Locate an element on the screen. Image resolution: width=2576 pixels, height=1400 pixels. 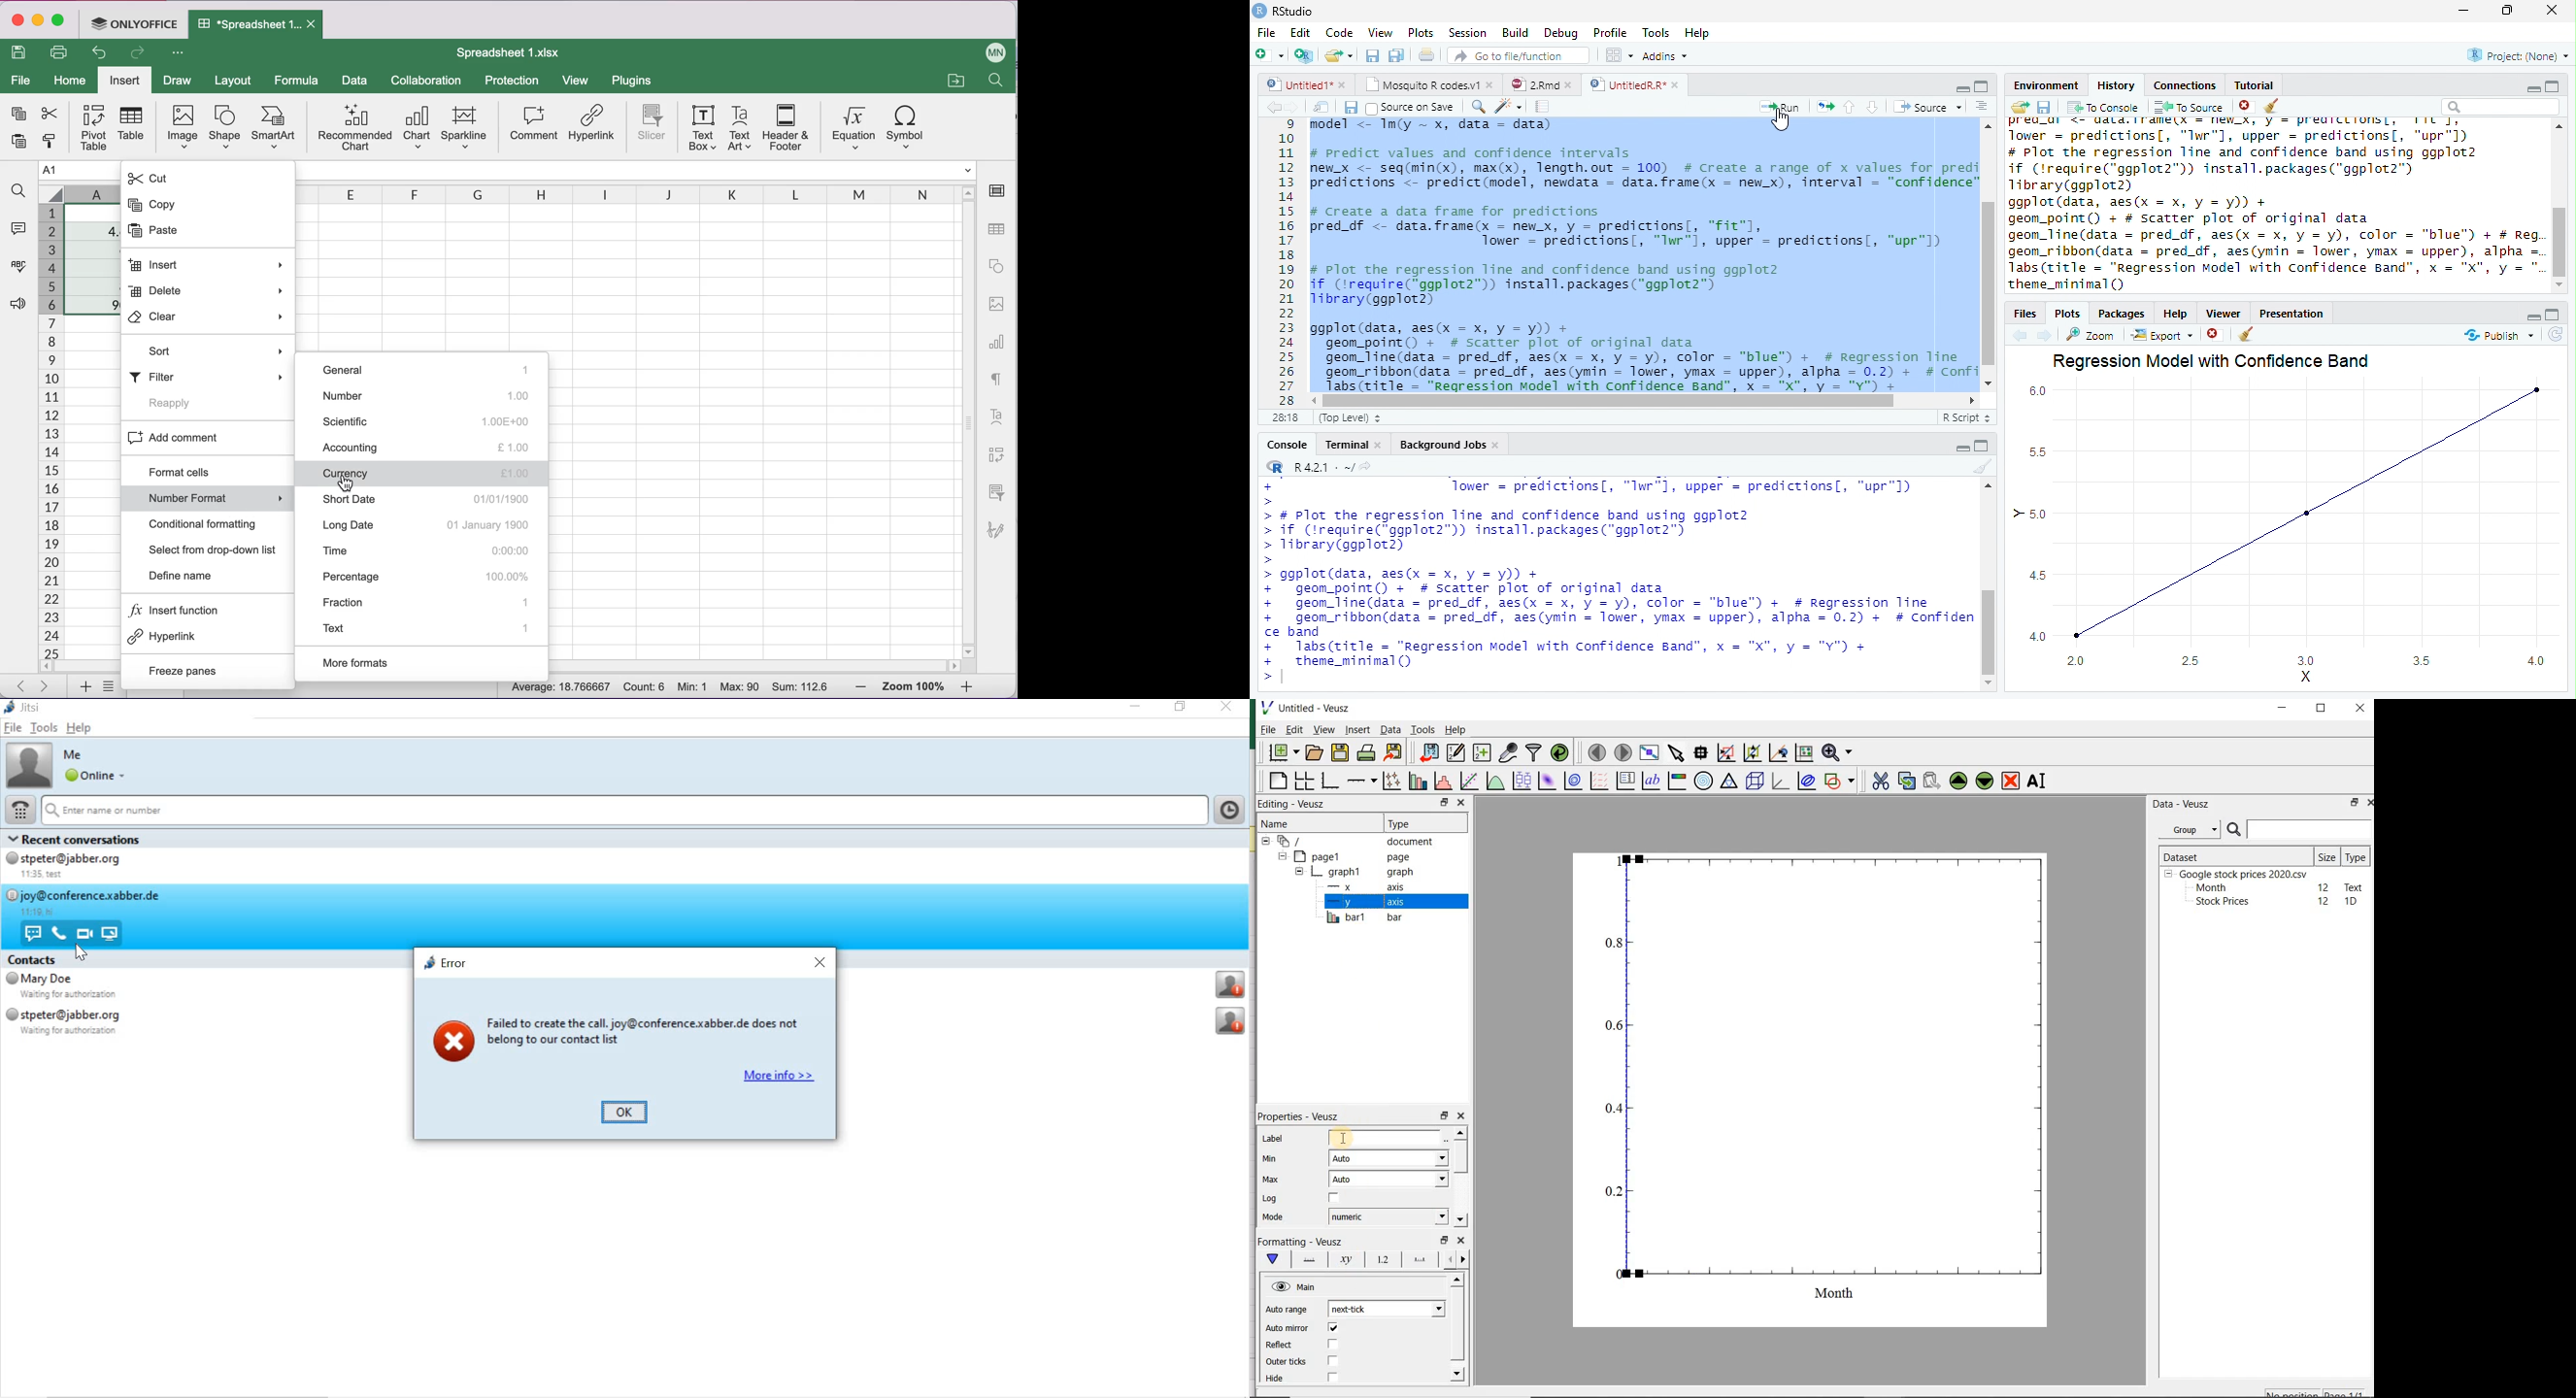
Code  is located at coordinates (1510, 107).